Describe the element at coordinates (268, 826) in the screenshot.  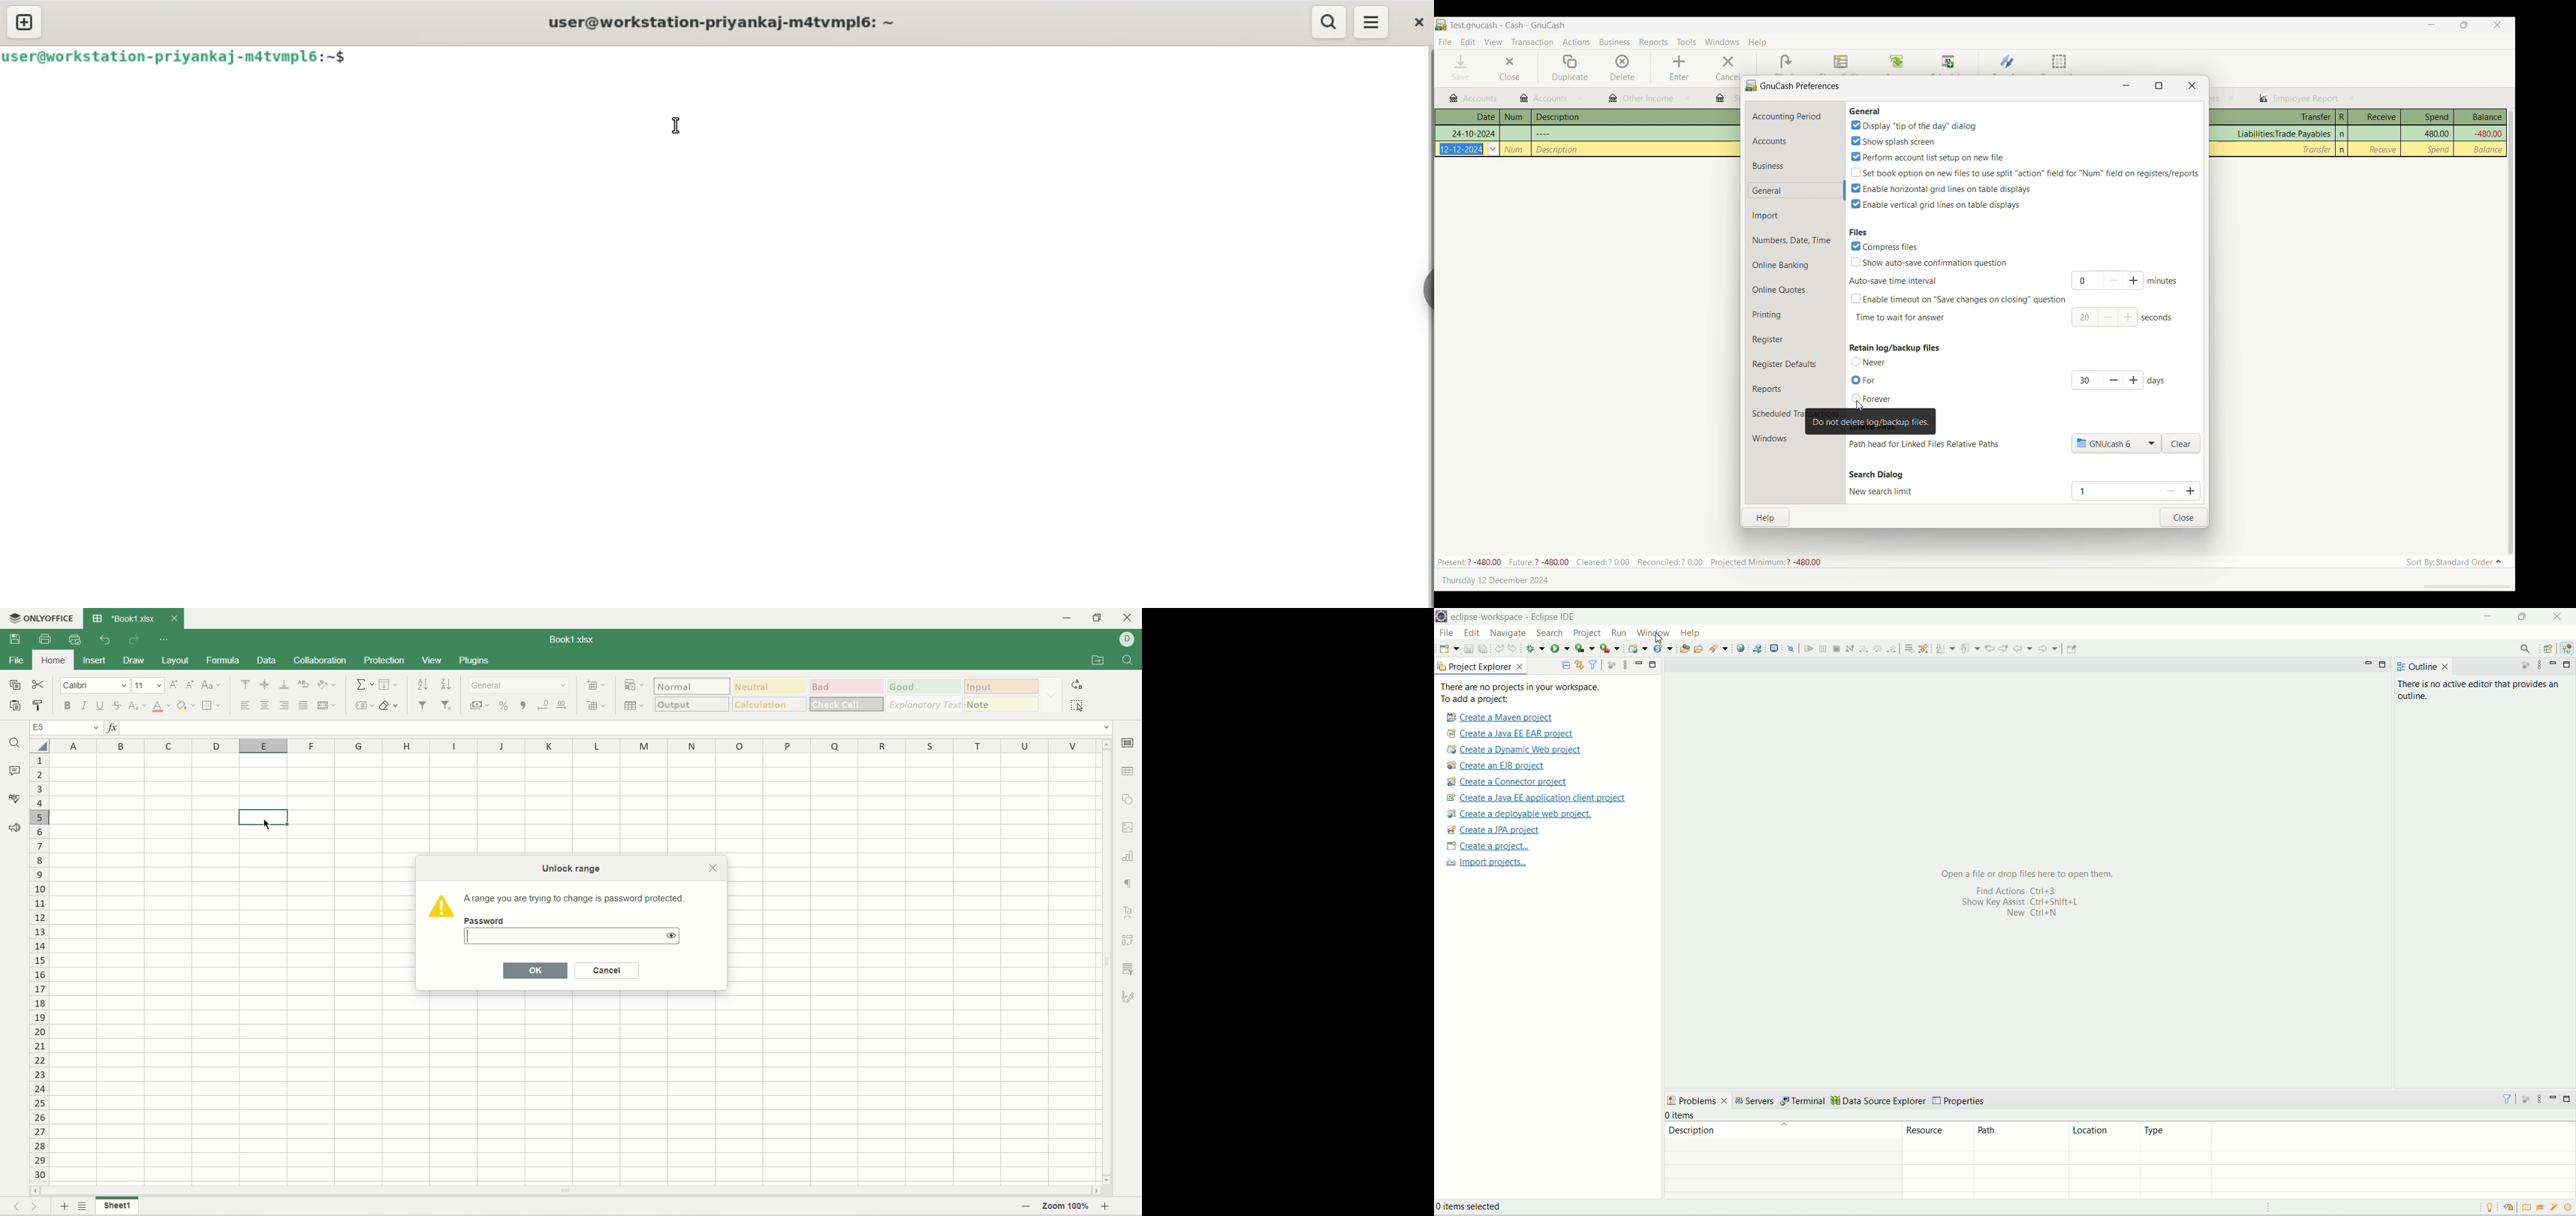
I see `cursor` at that location.